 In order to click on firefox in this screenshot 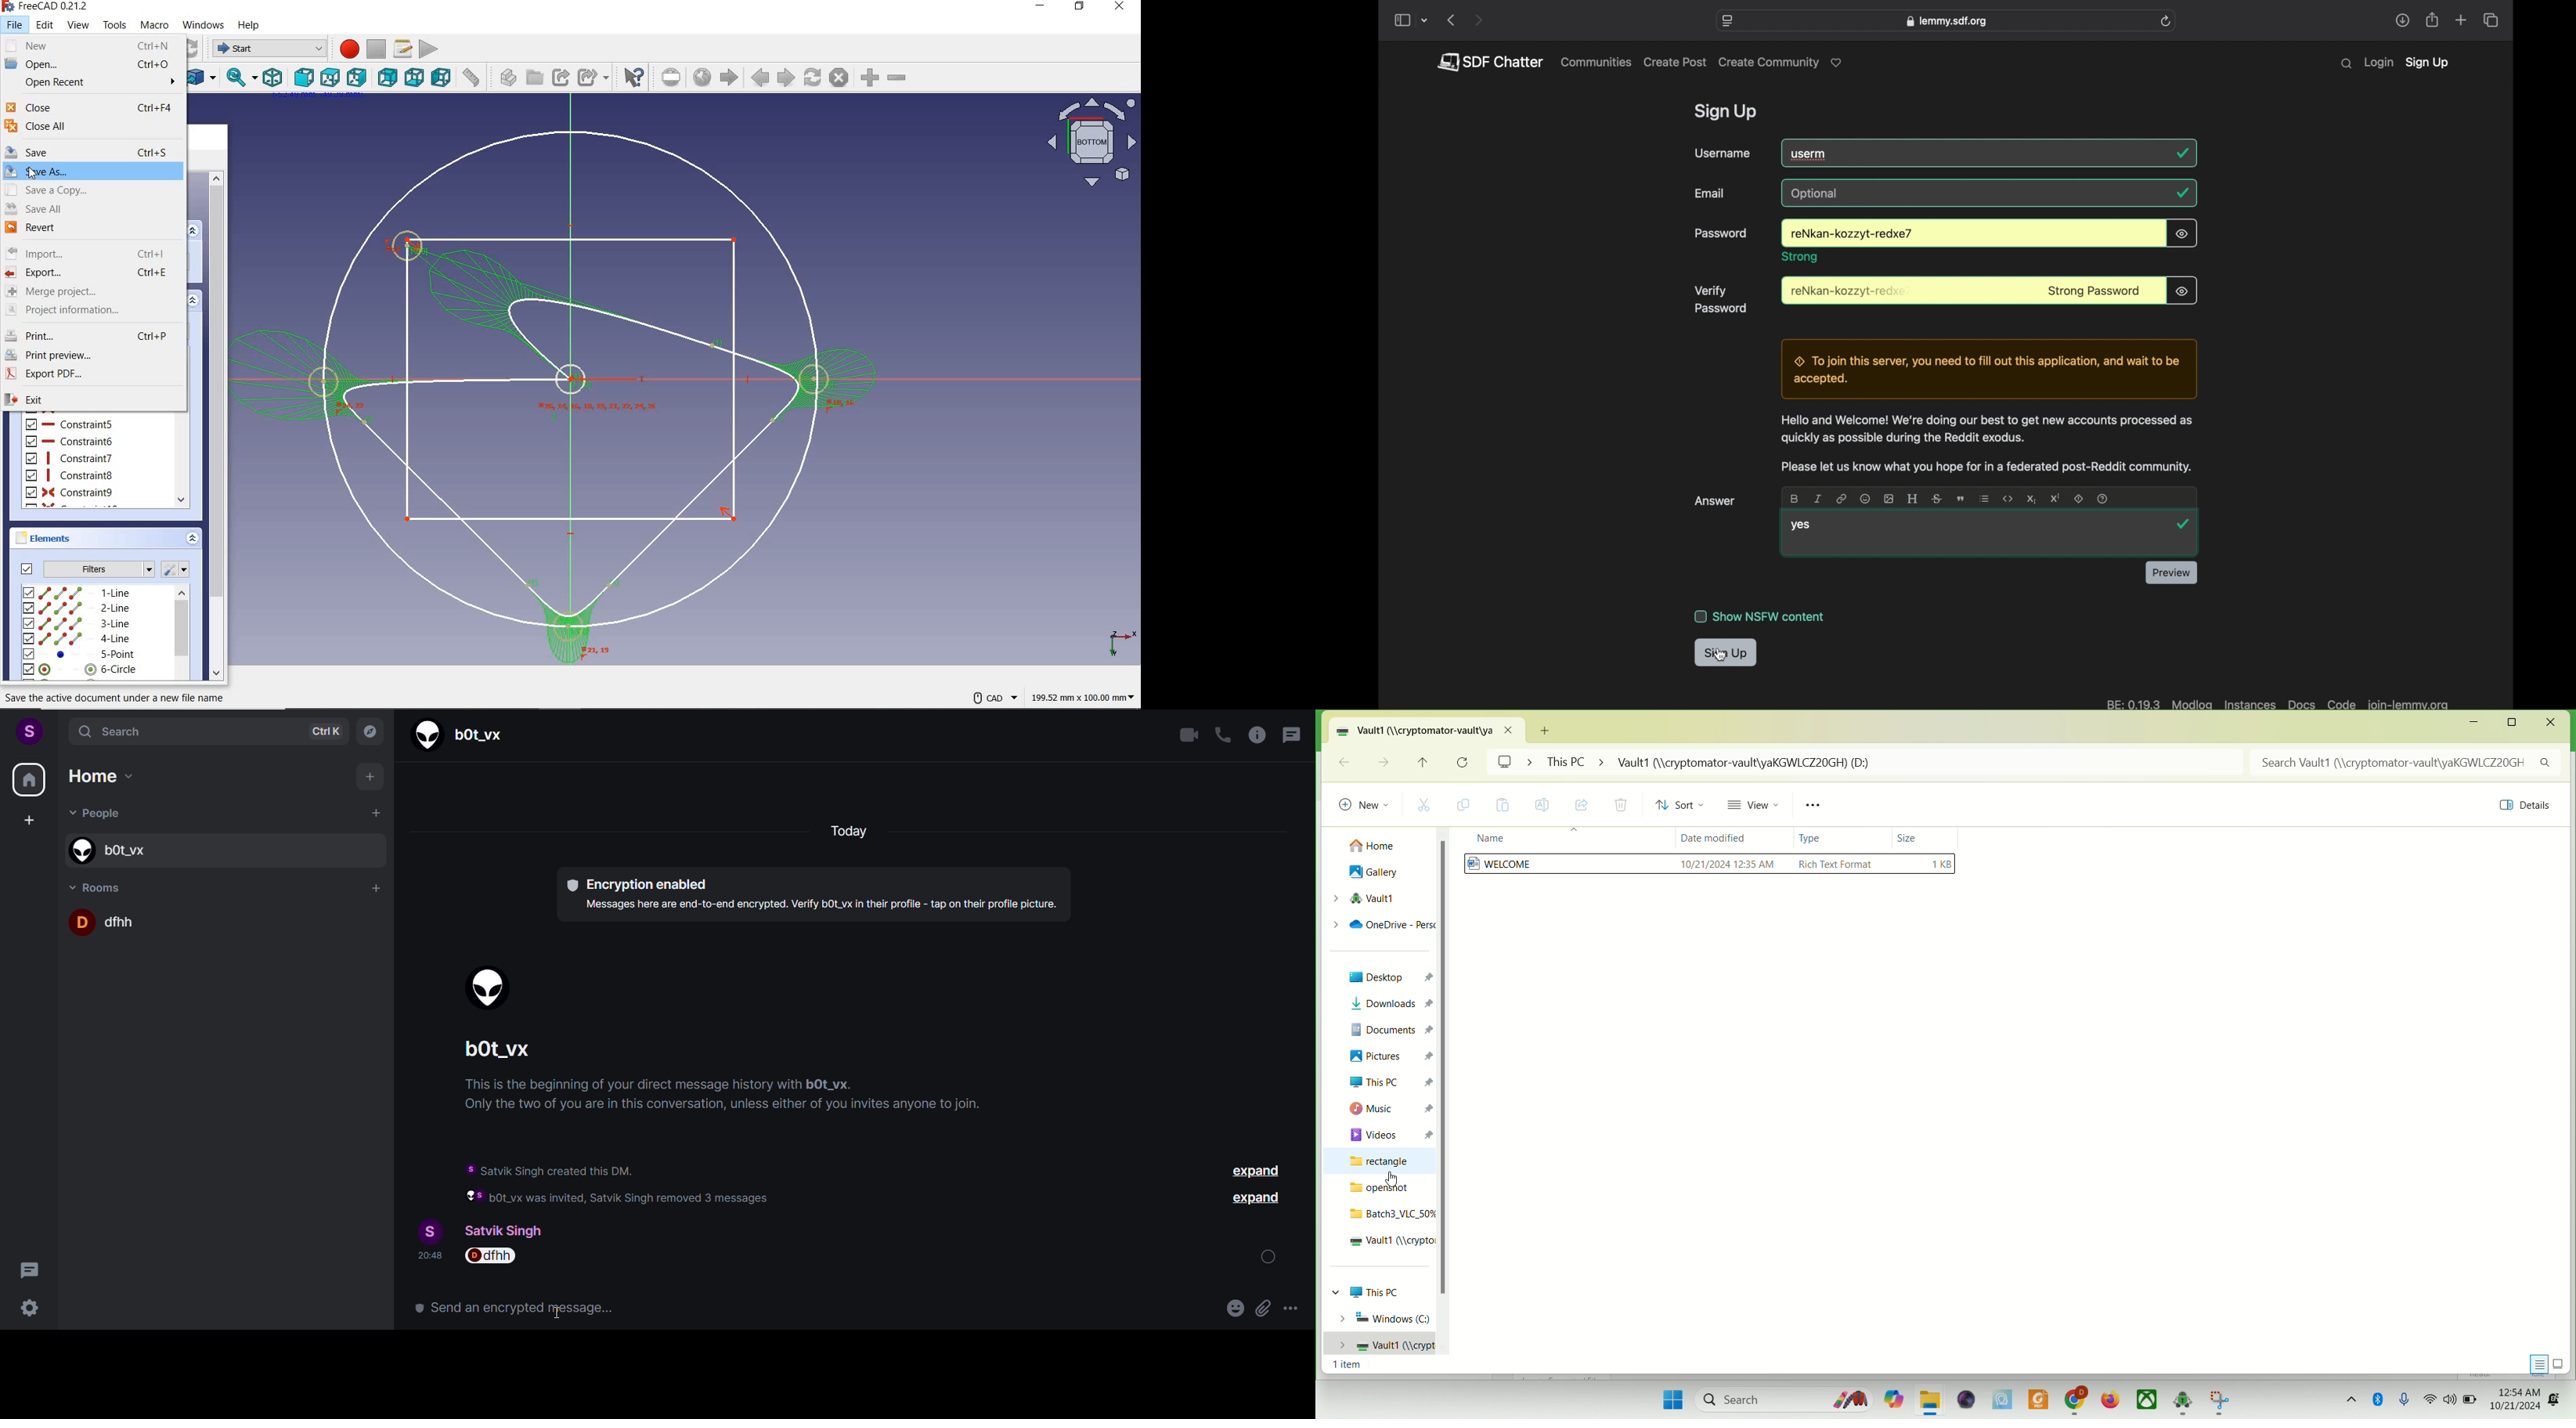, I will do `click(2111, 1399)`.